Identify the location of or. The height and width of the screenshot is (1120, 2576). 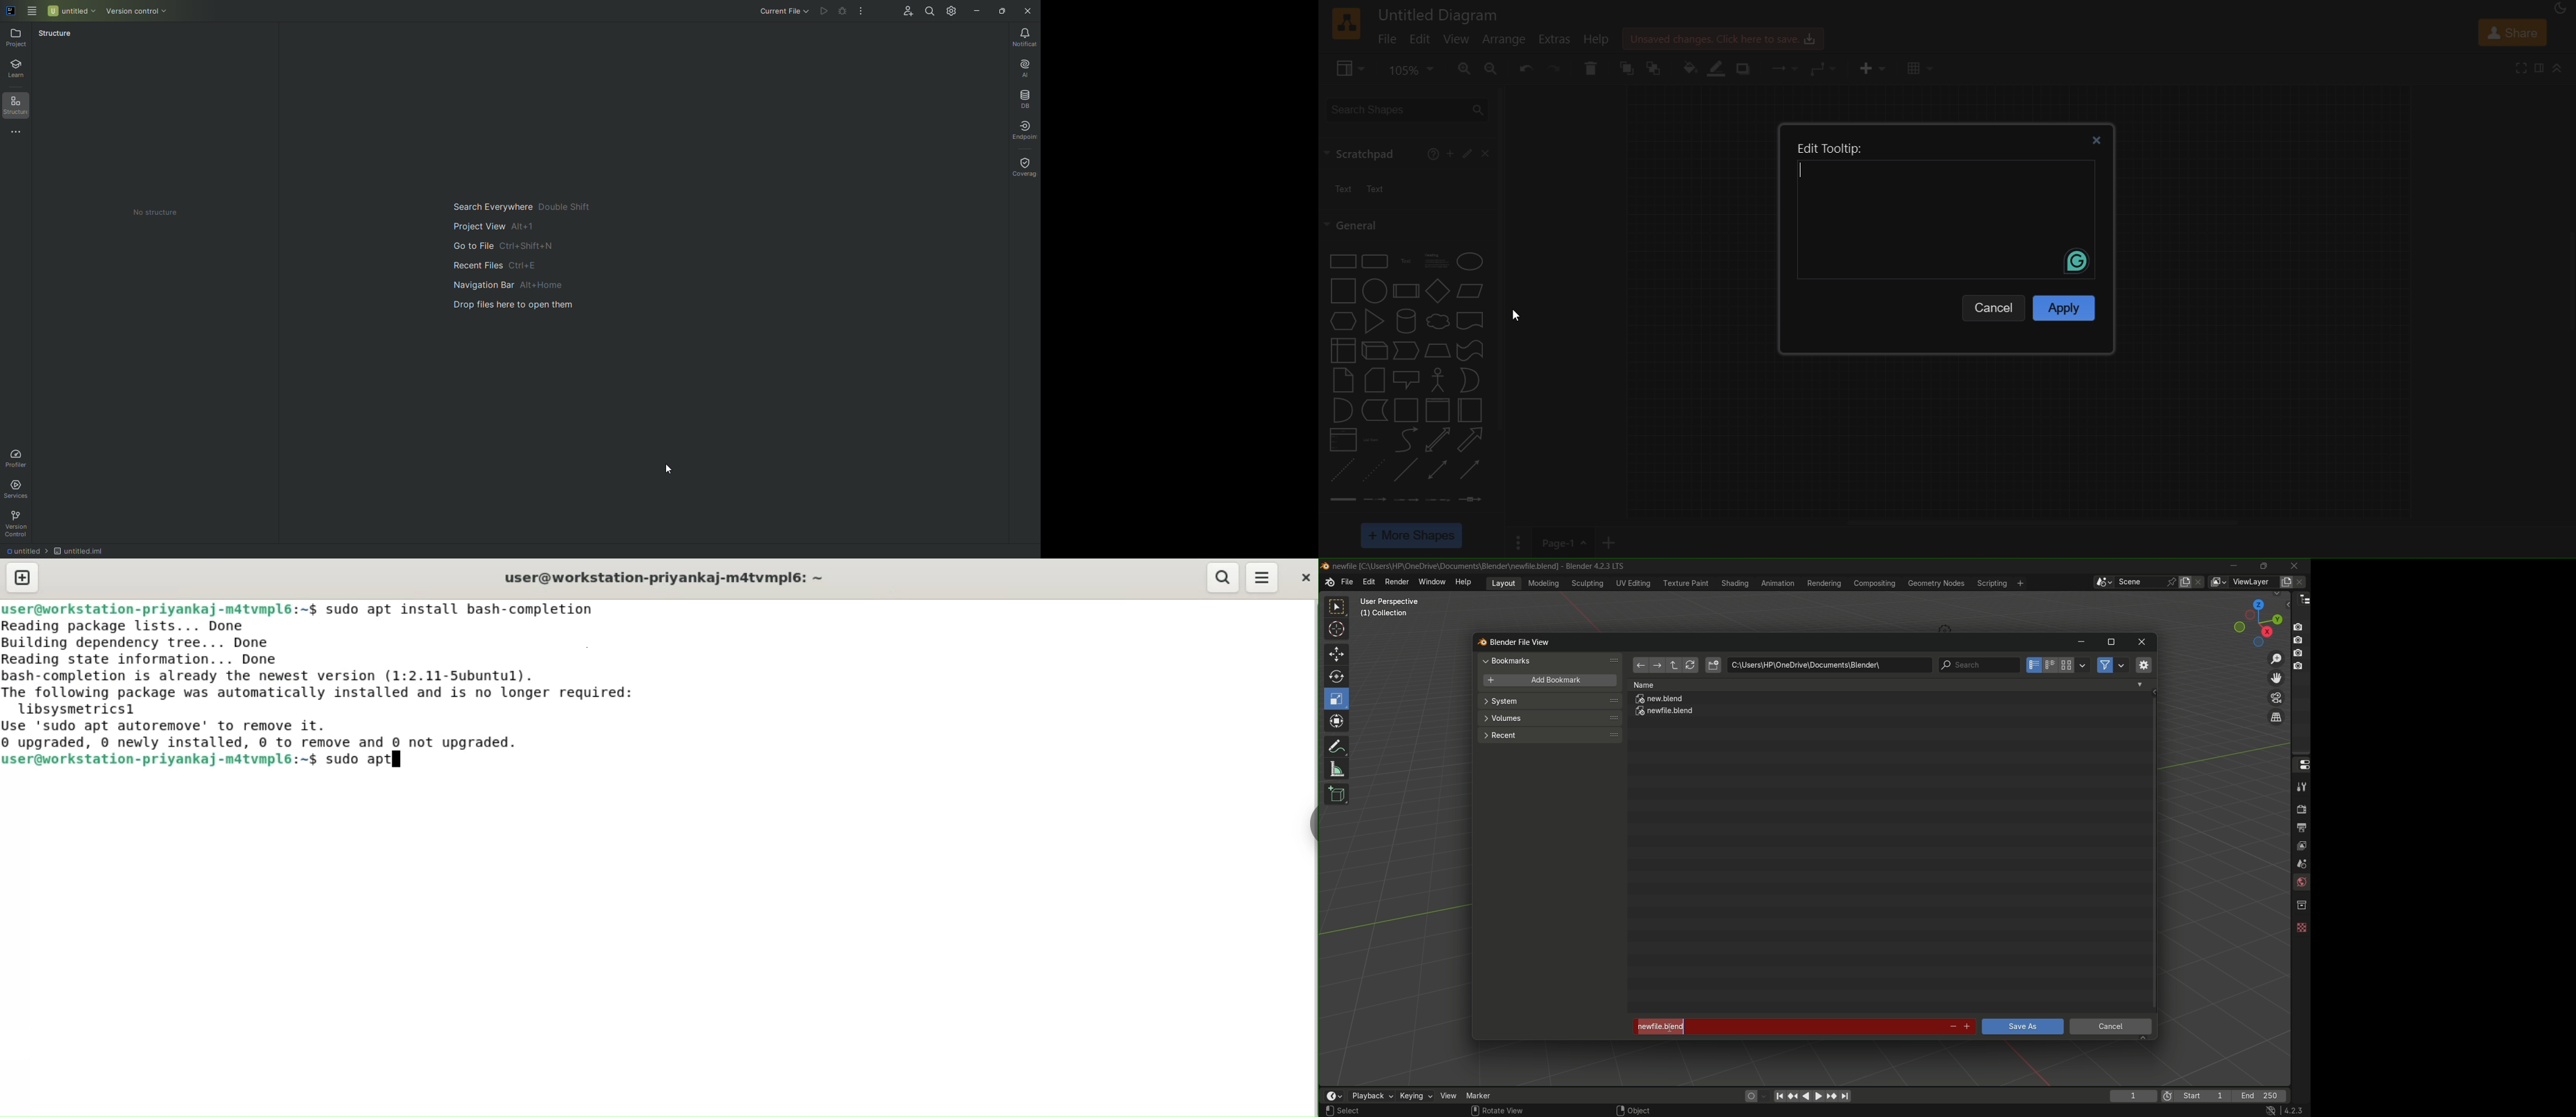
(1470, 380).